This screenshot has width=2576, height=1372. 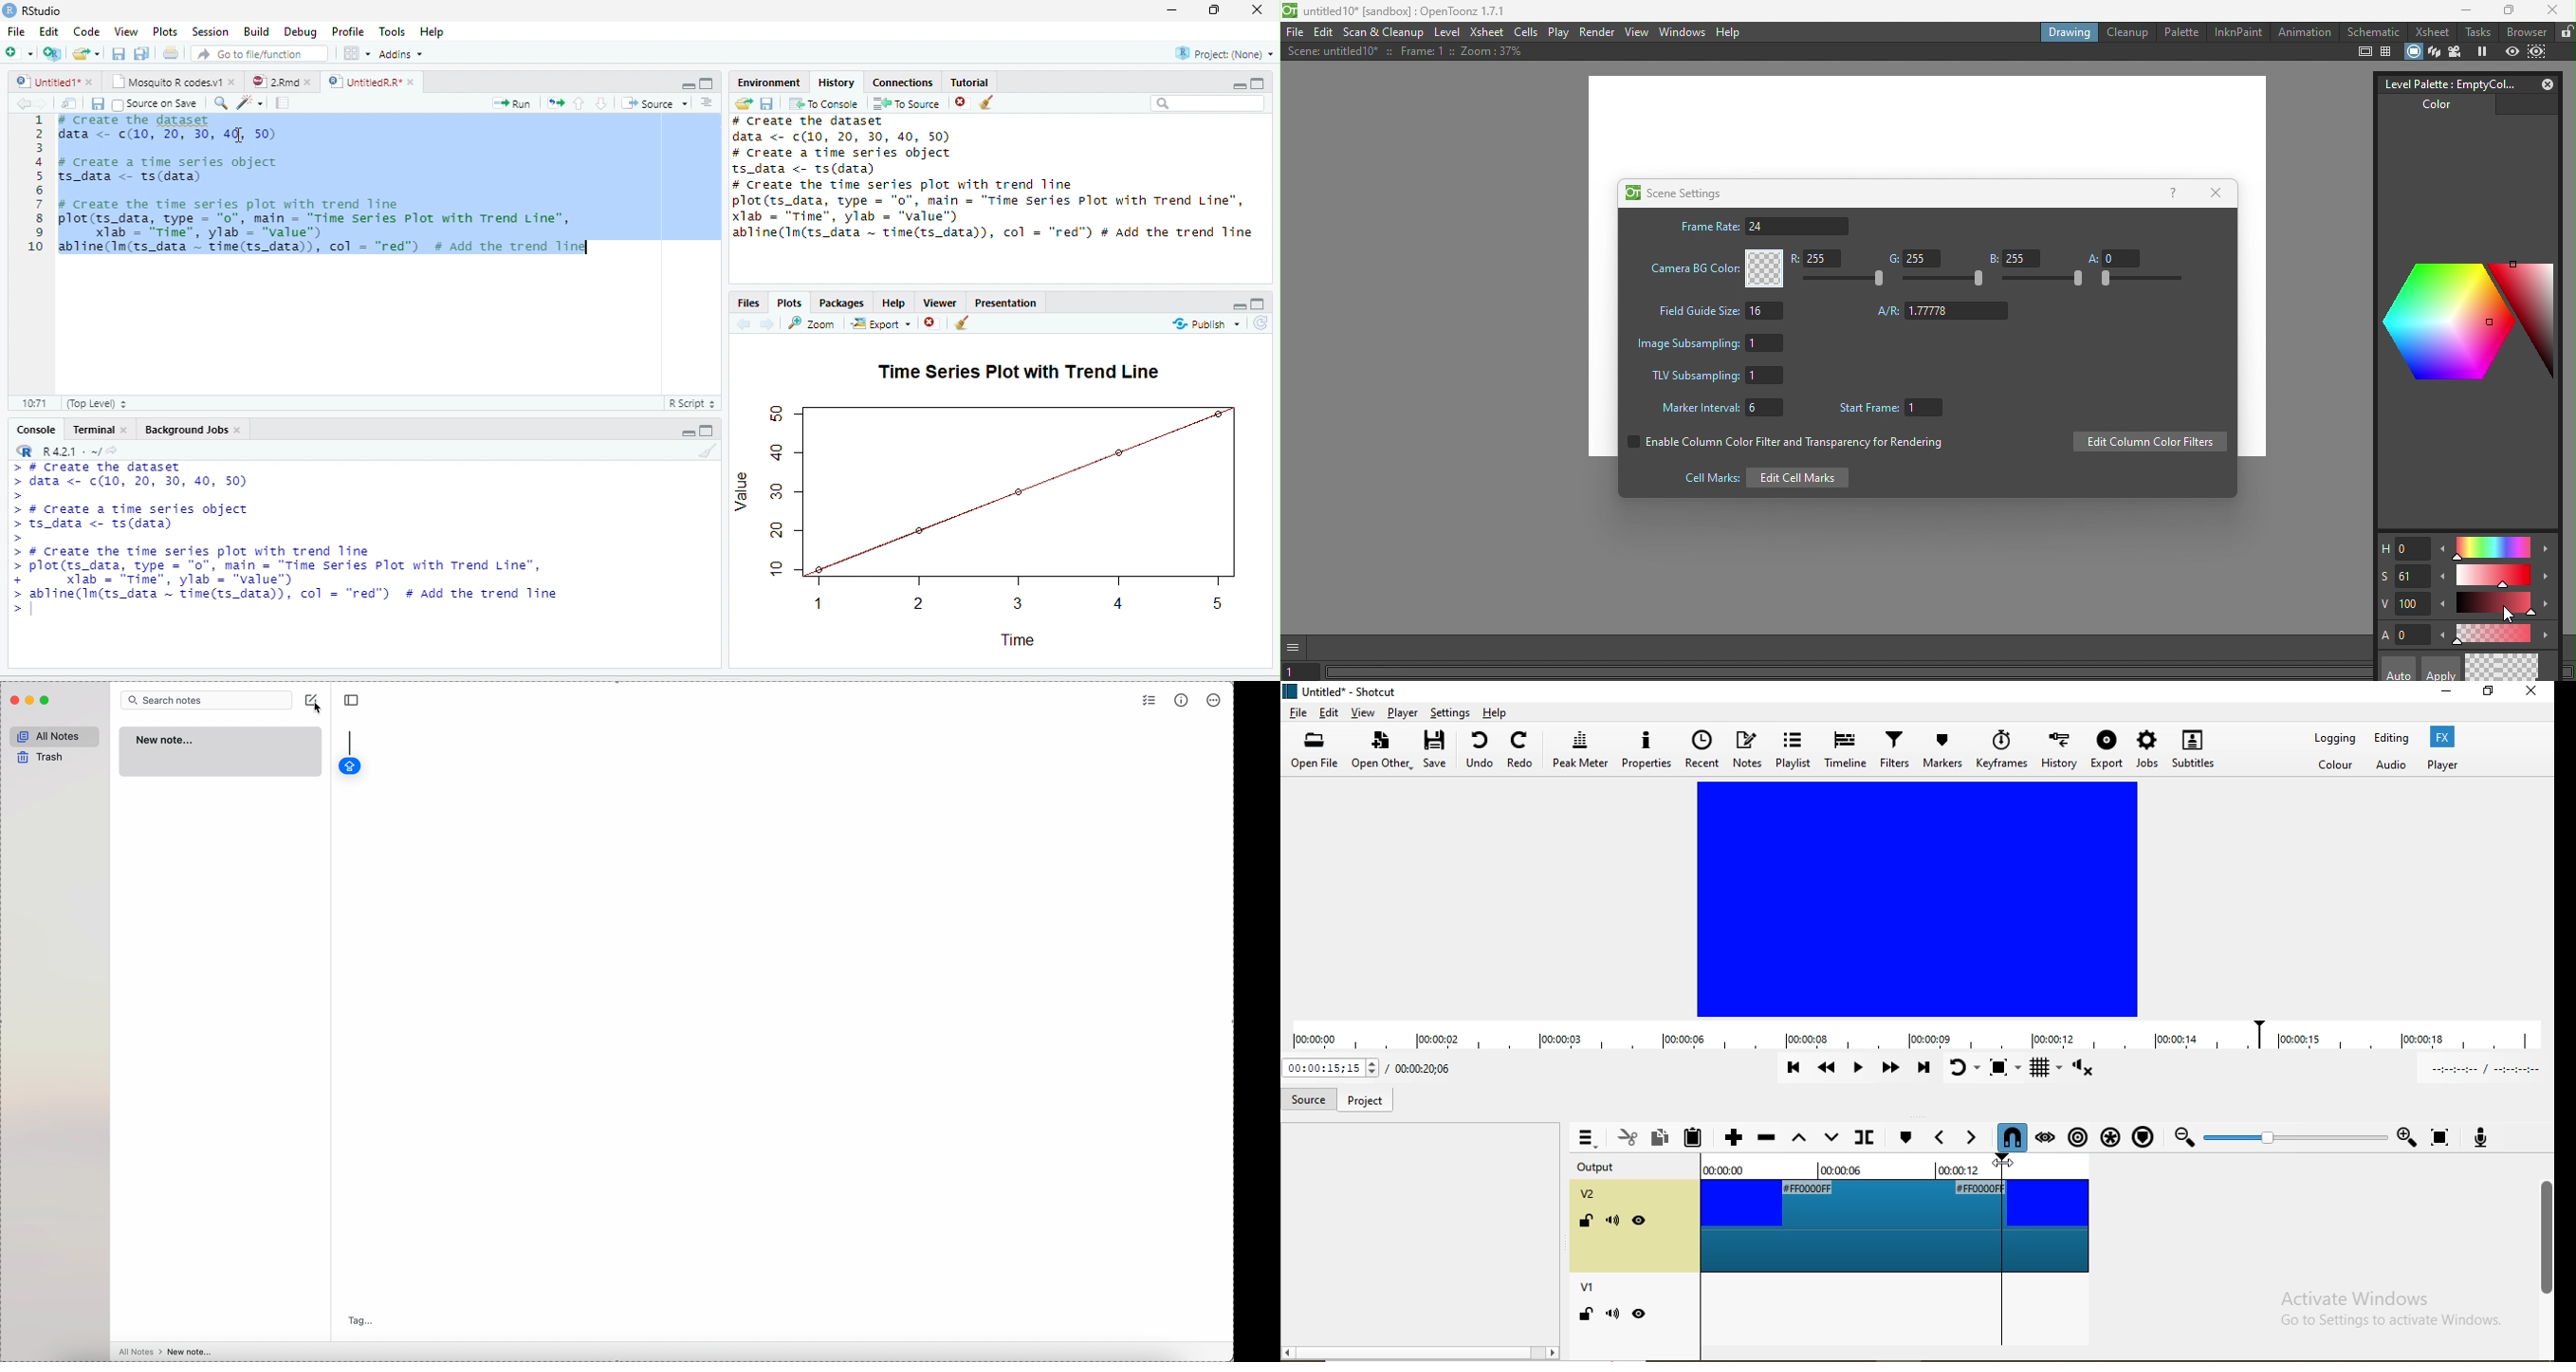 I want to click on Scrub while dragging, so click(x=2045, y=1134).